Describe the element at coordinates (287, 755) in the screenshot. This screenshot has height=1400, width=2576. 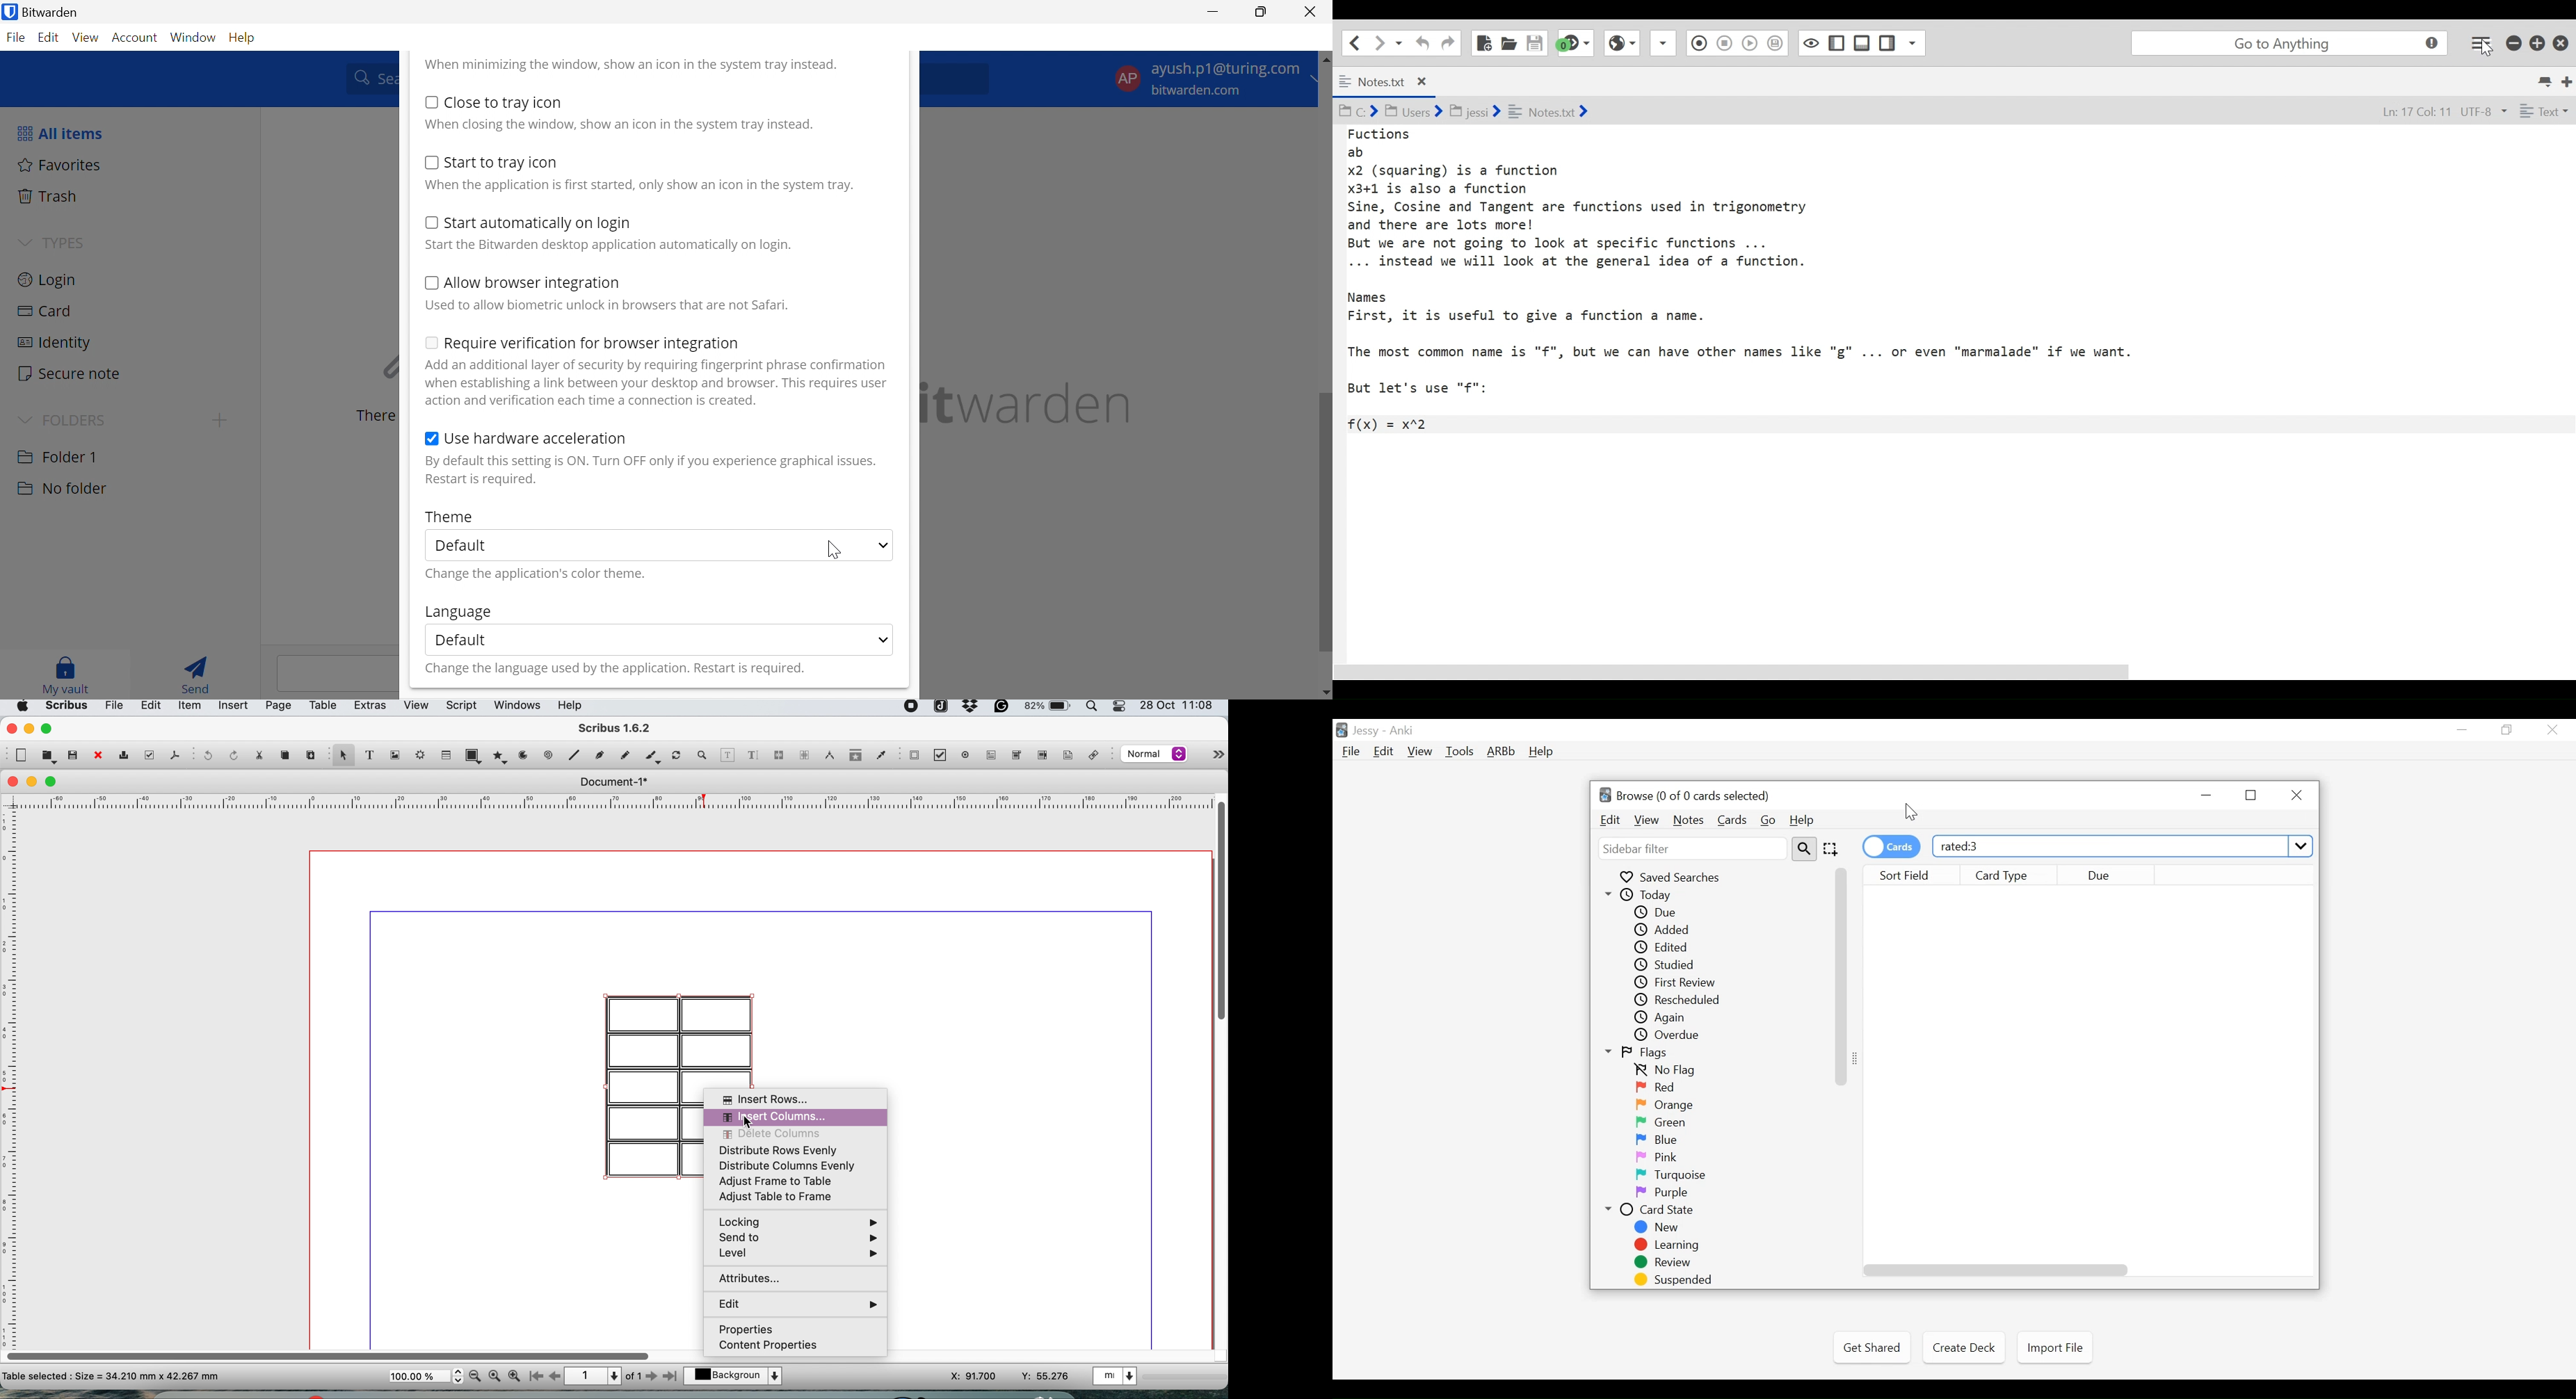
I see `copy` at that location.